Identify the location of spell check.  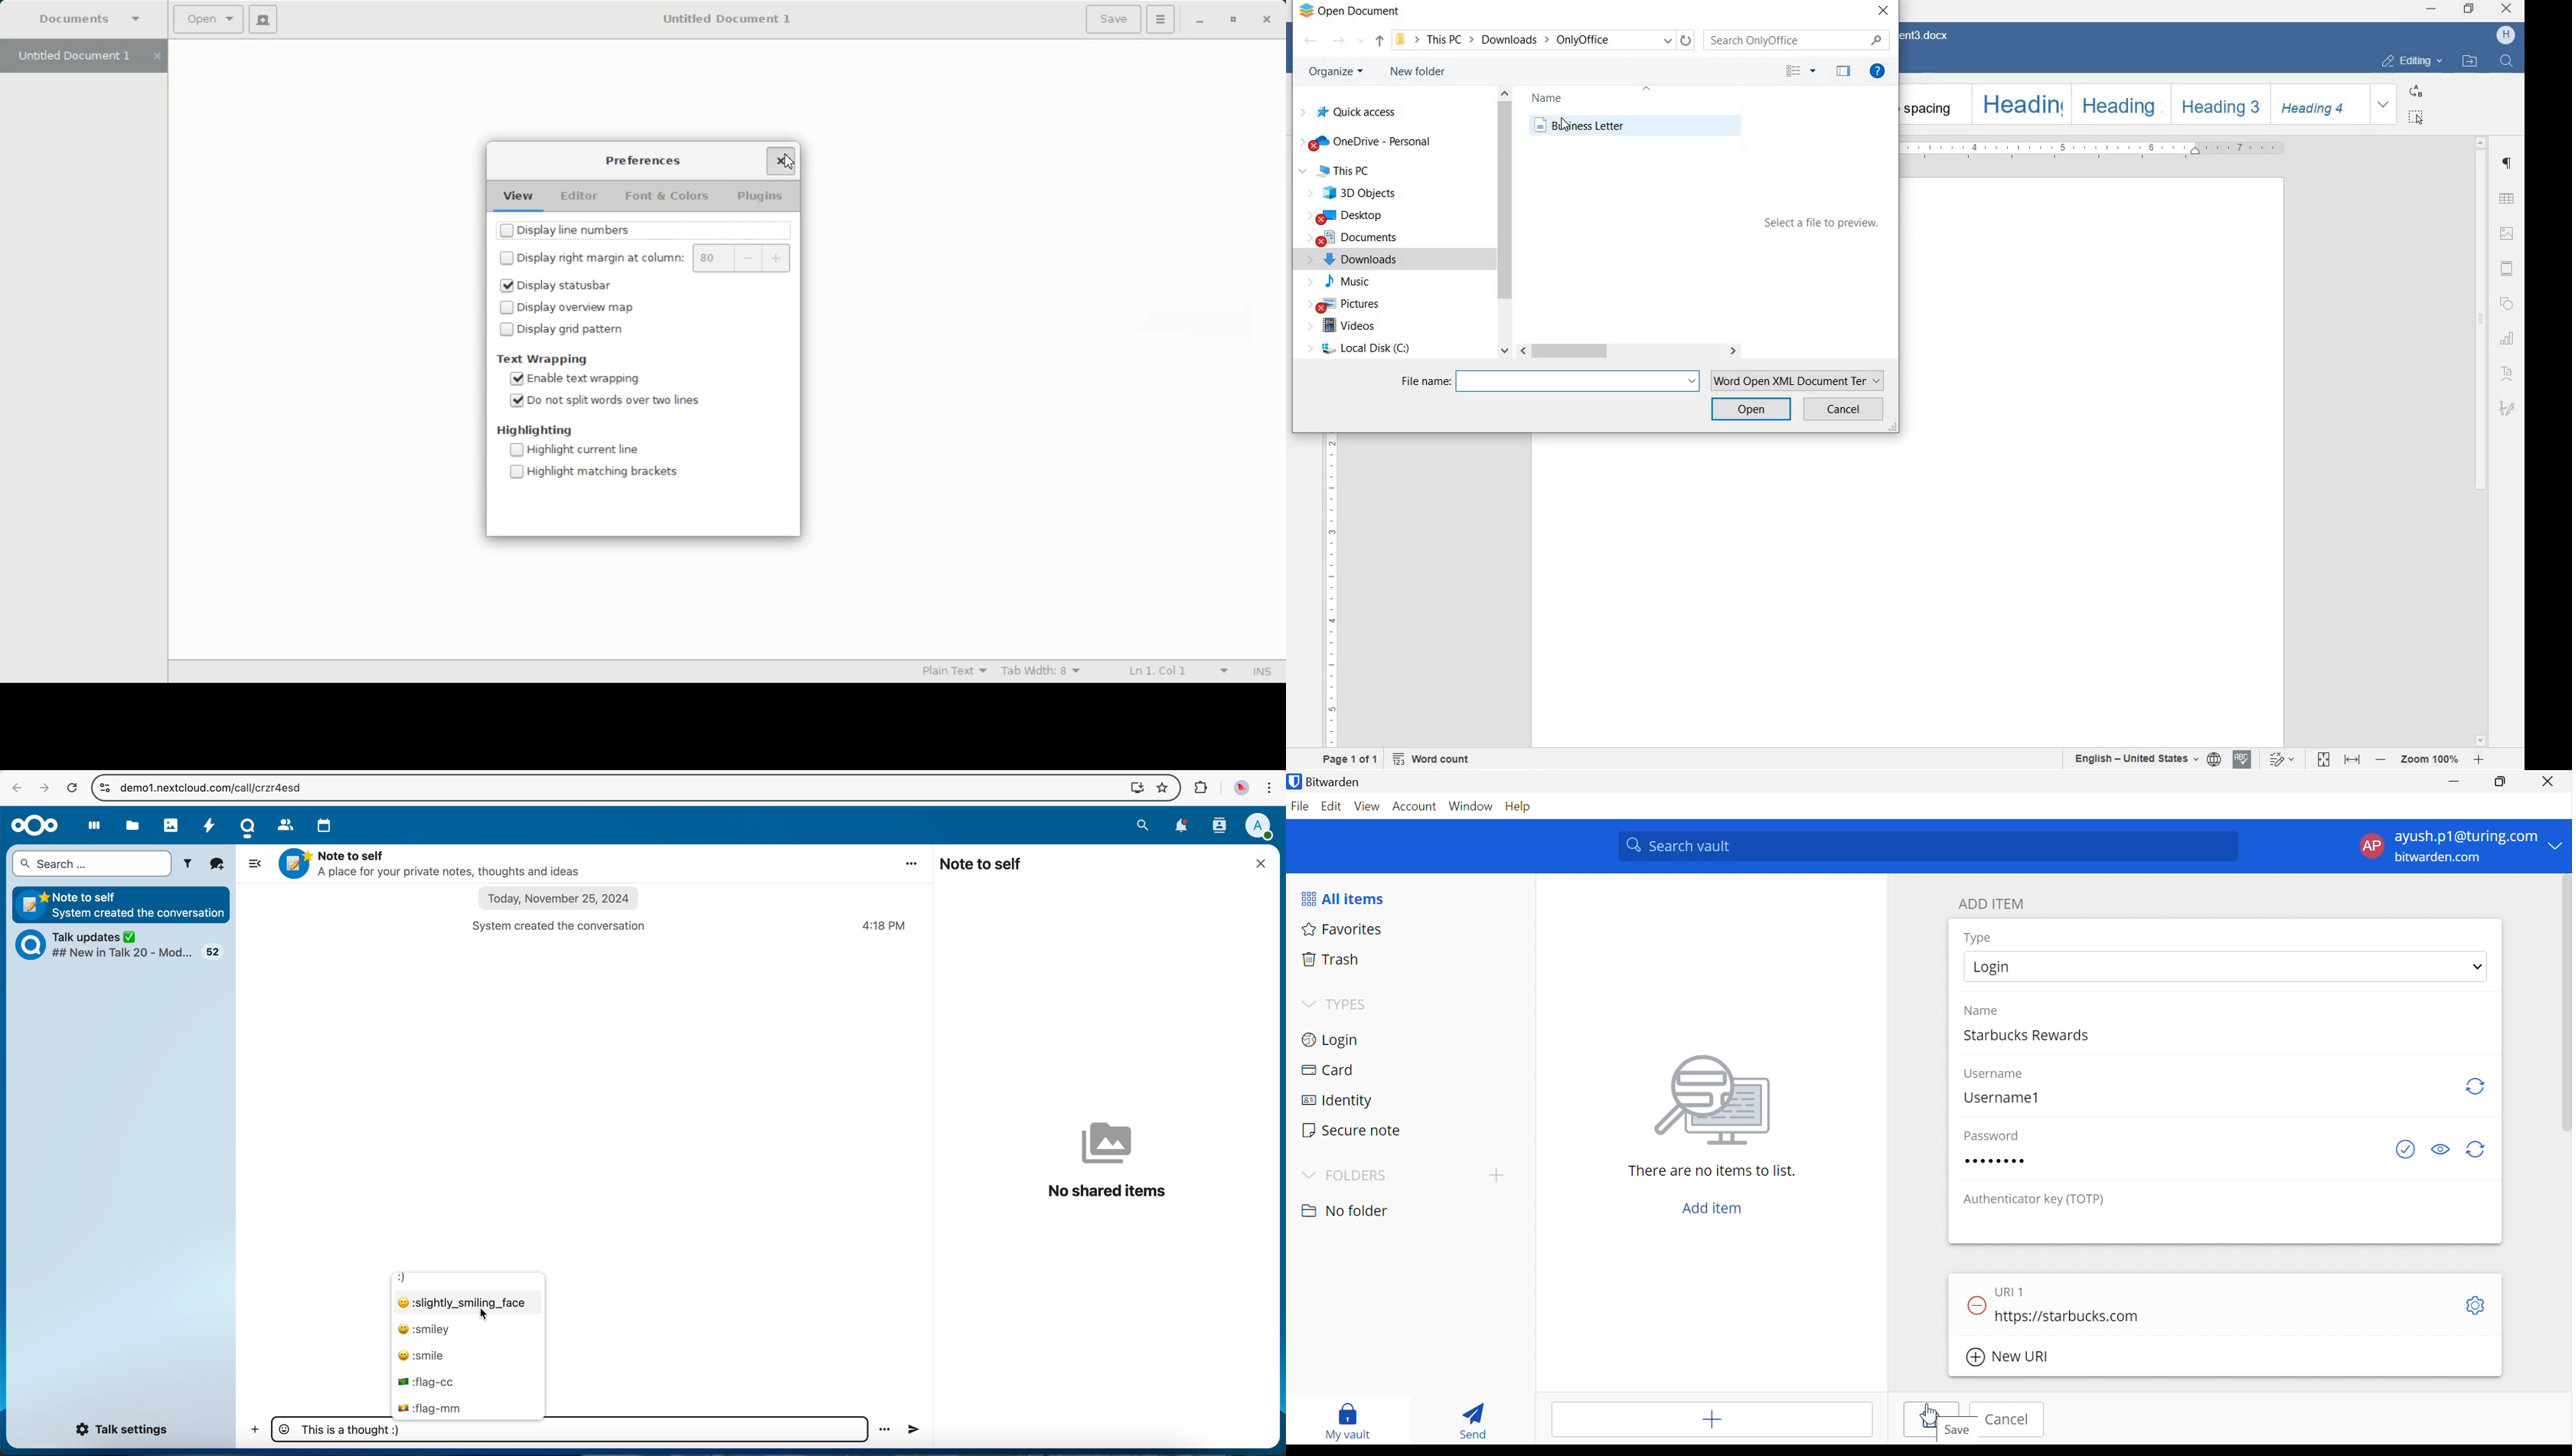
(2243, 758).